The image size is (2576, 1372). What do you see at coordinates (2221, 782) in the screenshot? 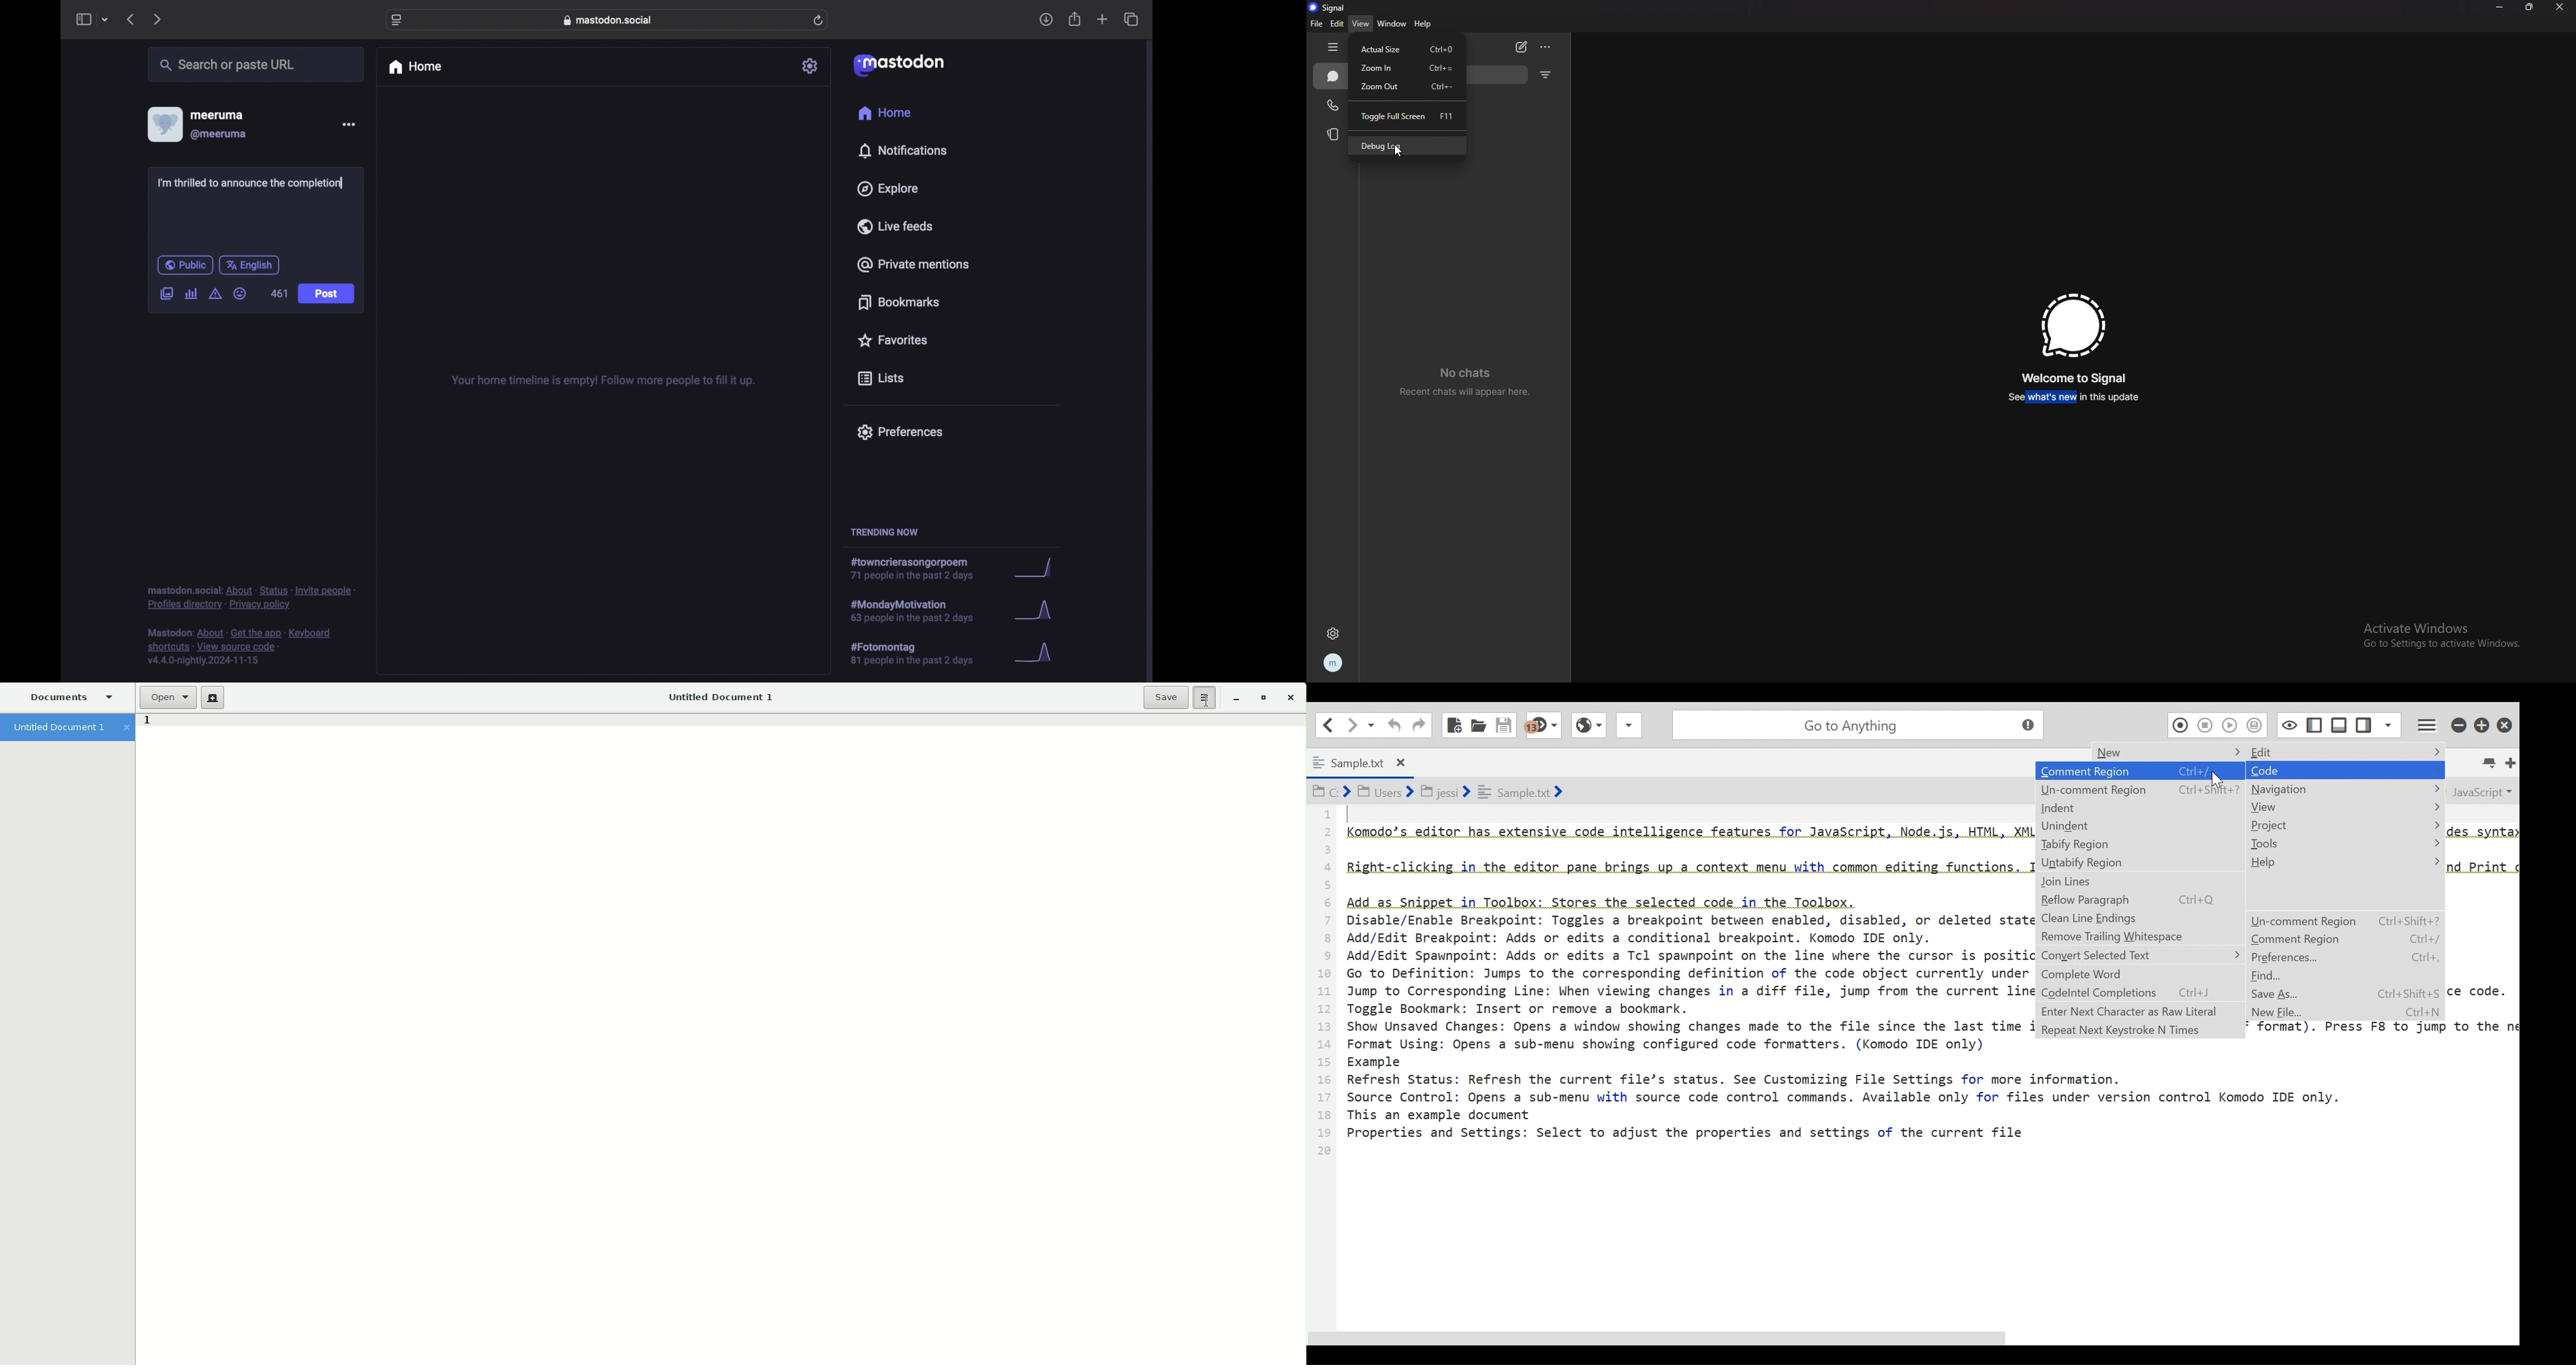
I see `Cursor` at bounding box center [2221, 782].